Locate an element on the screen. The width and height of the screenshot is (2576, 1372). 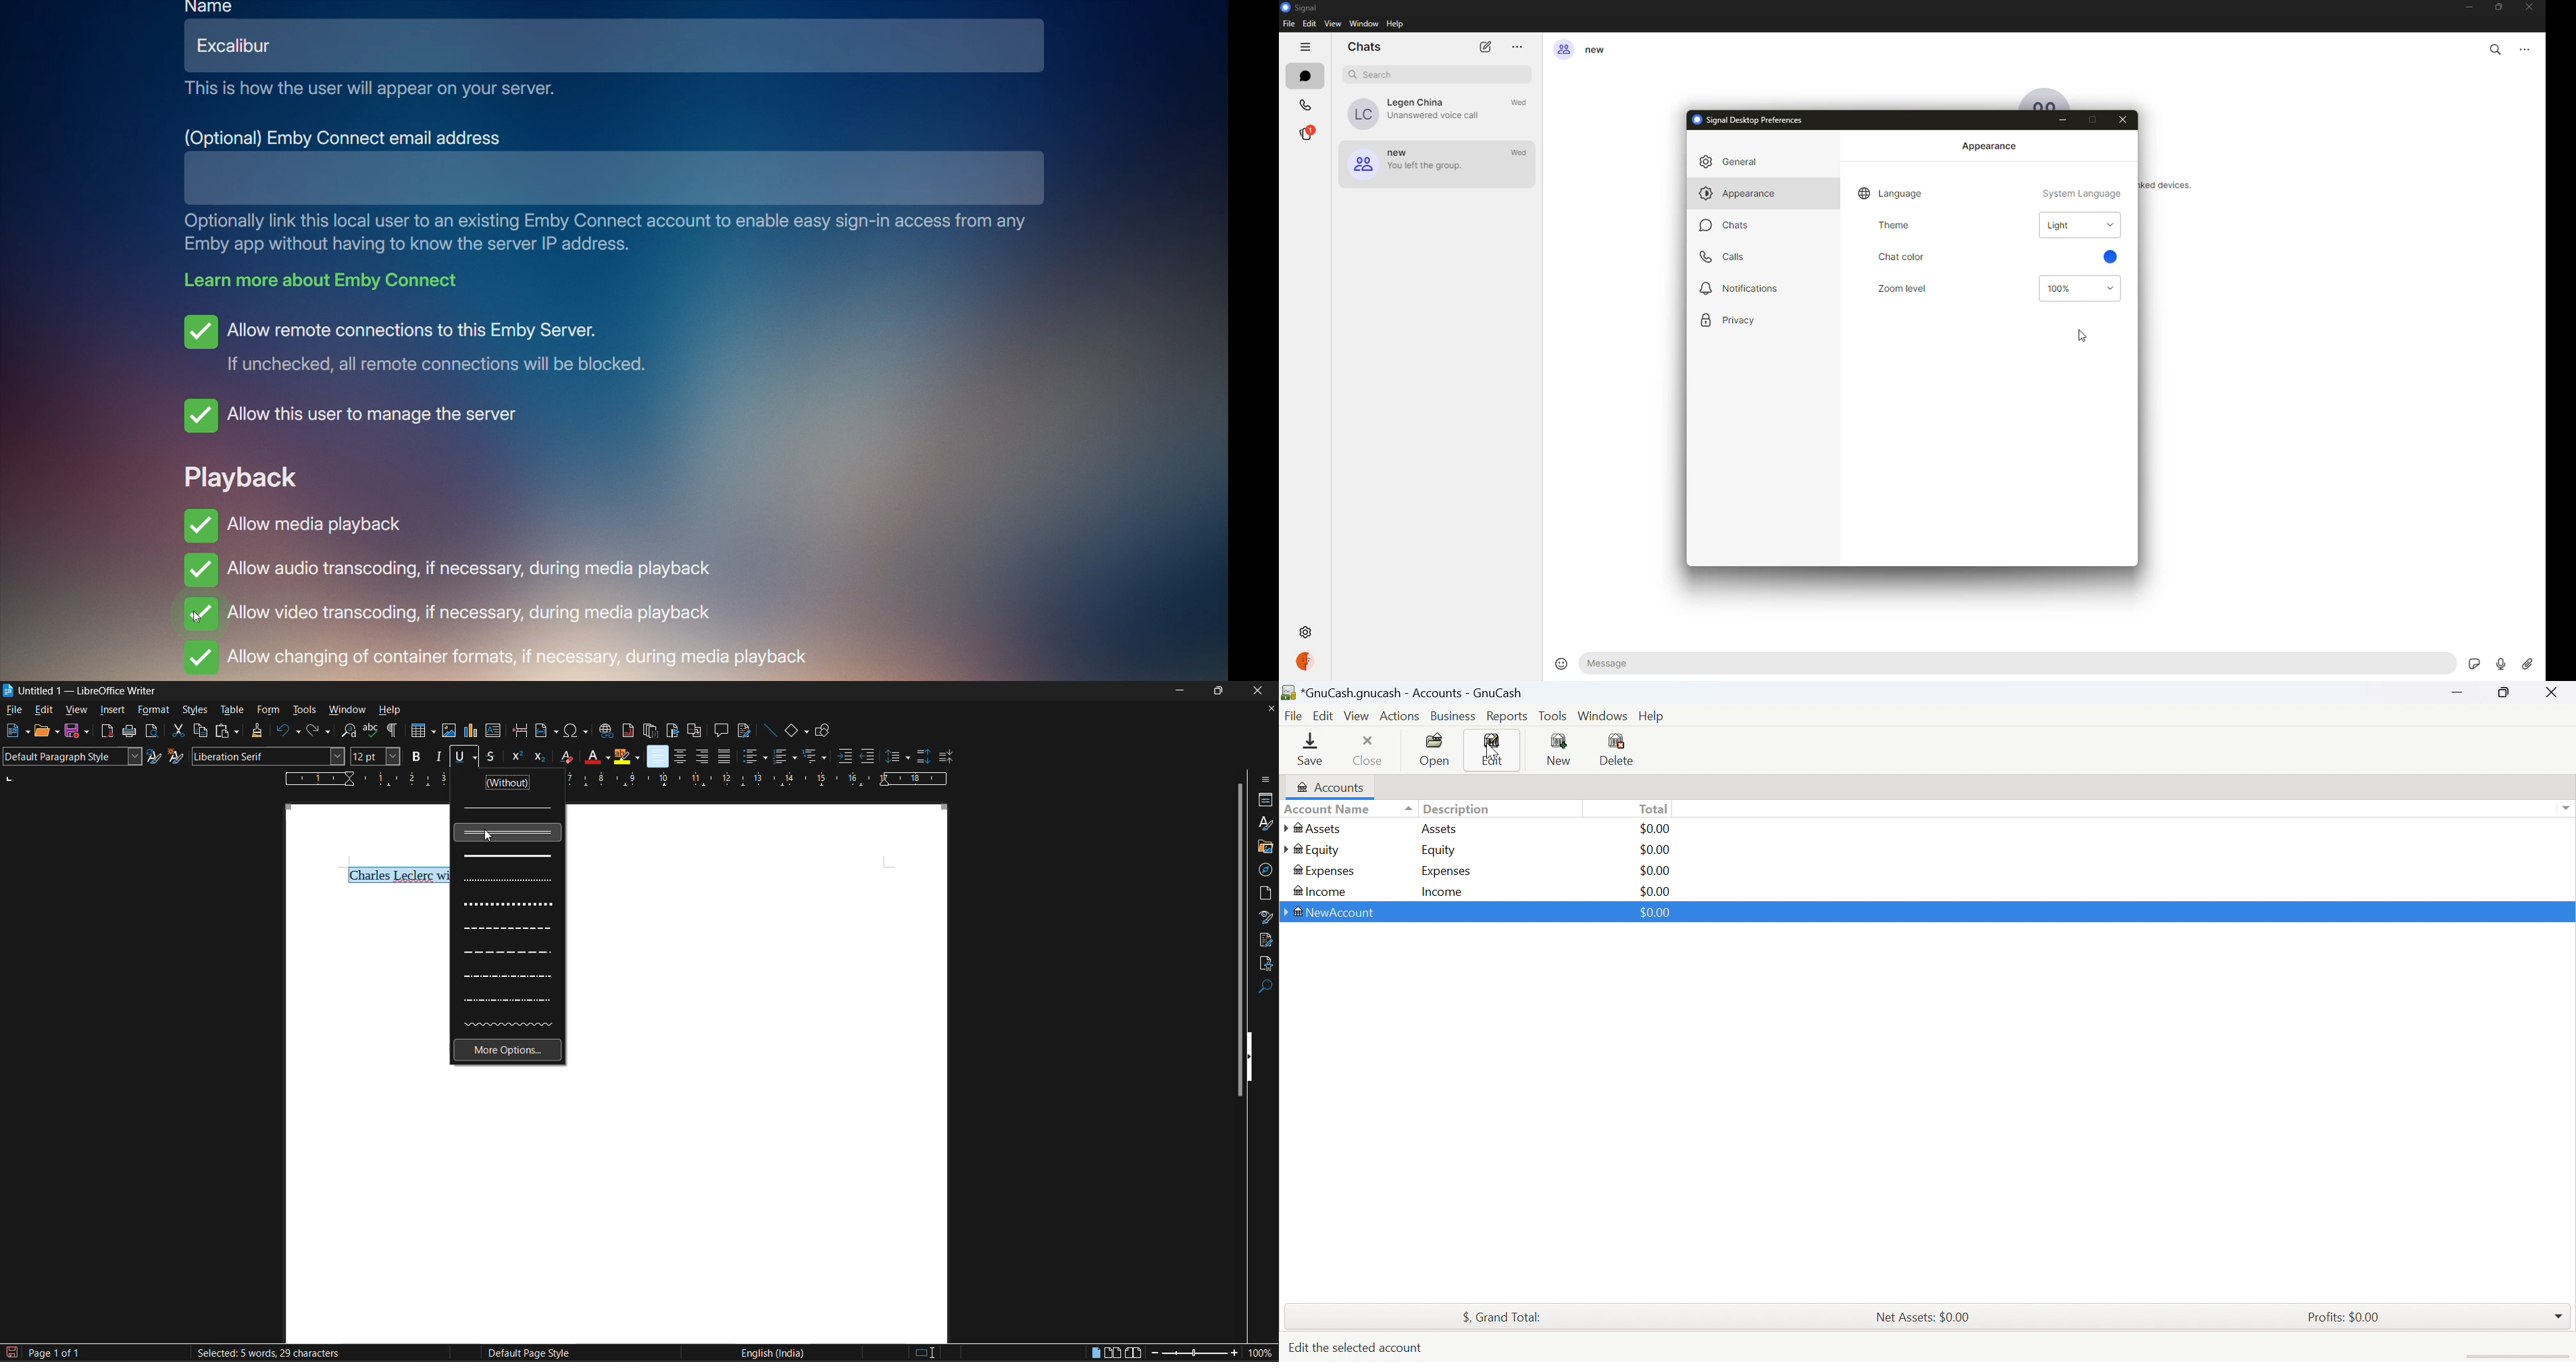
Close is located at coordinates (1369, 749).